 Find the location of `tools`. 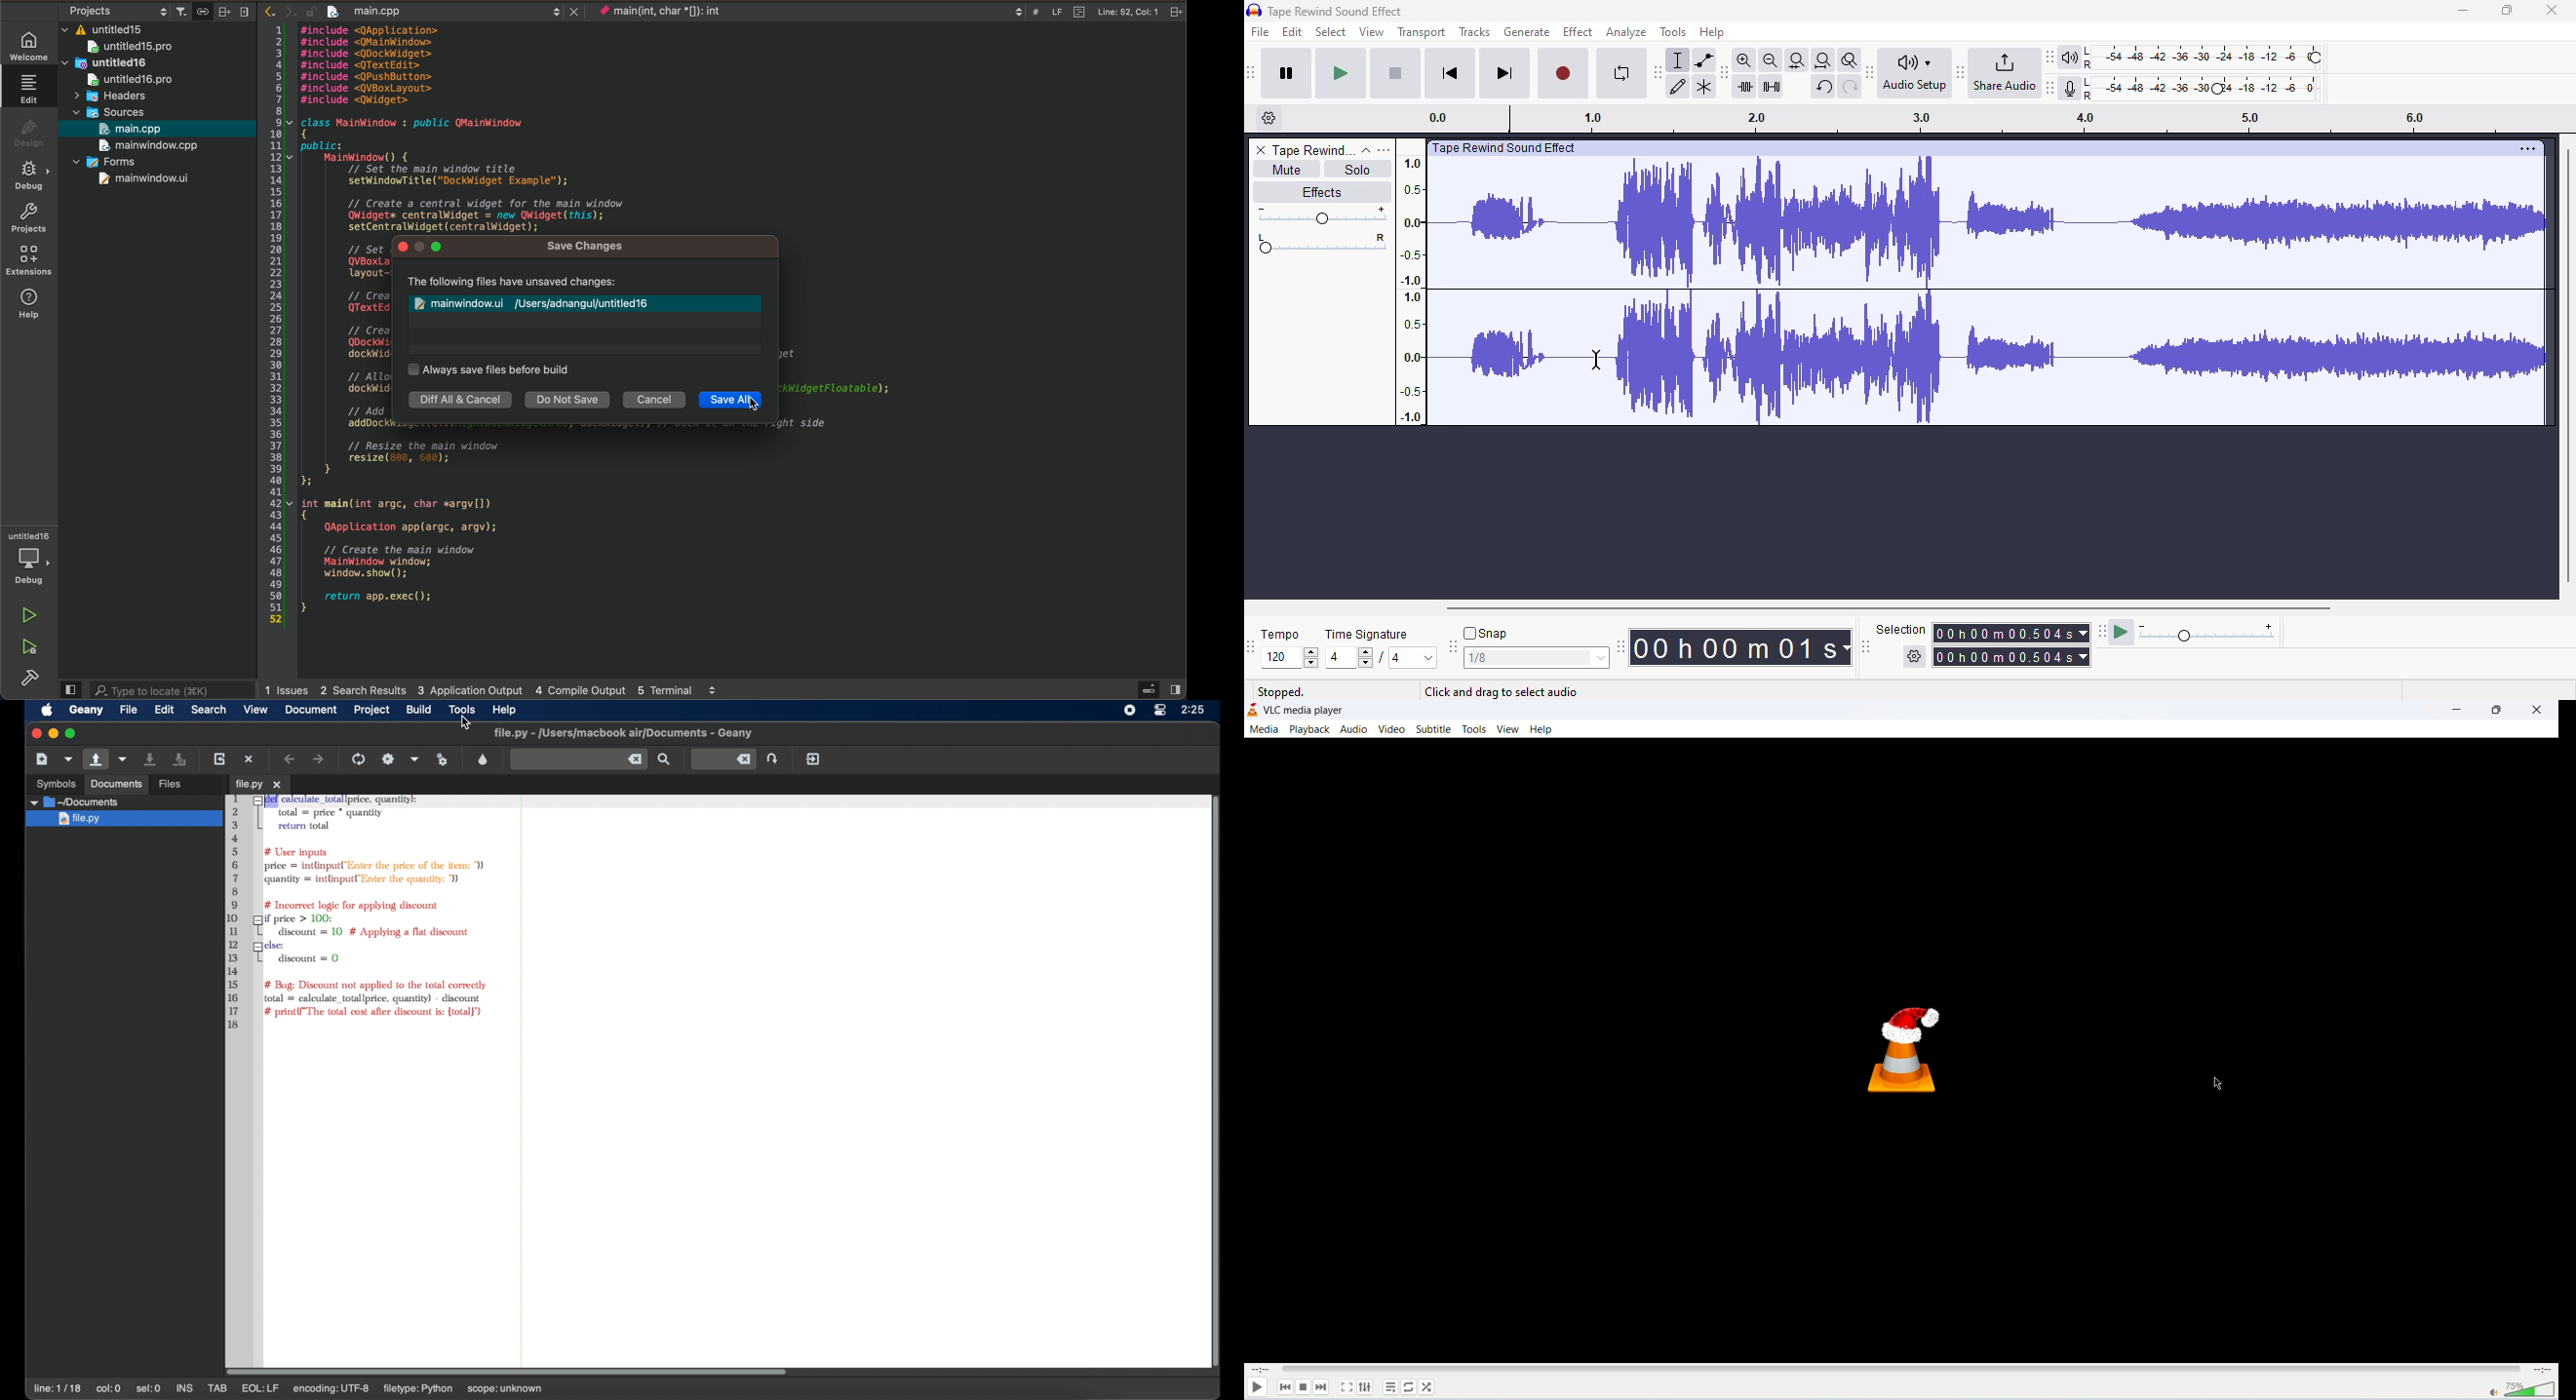

tools is located at coordinates (1475, 730).